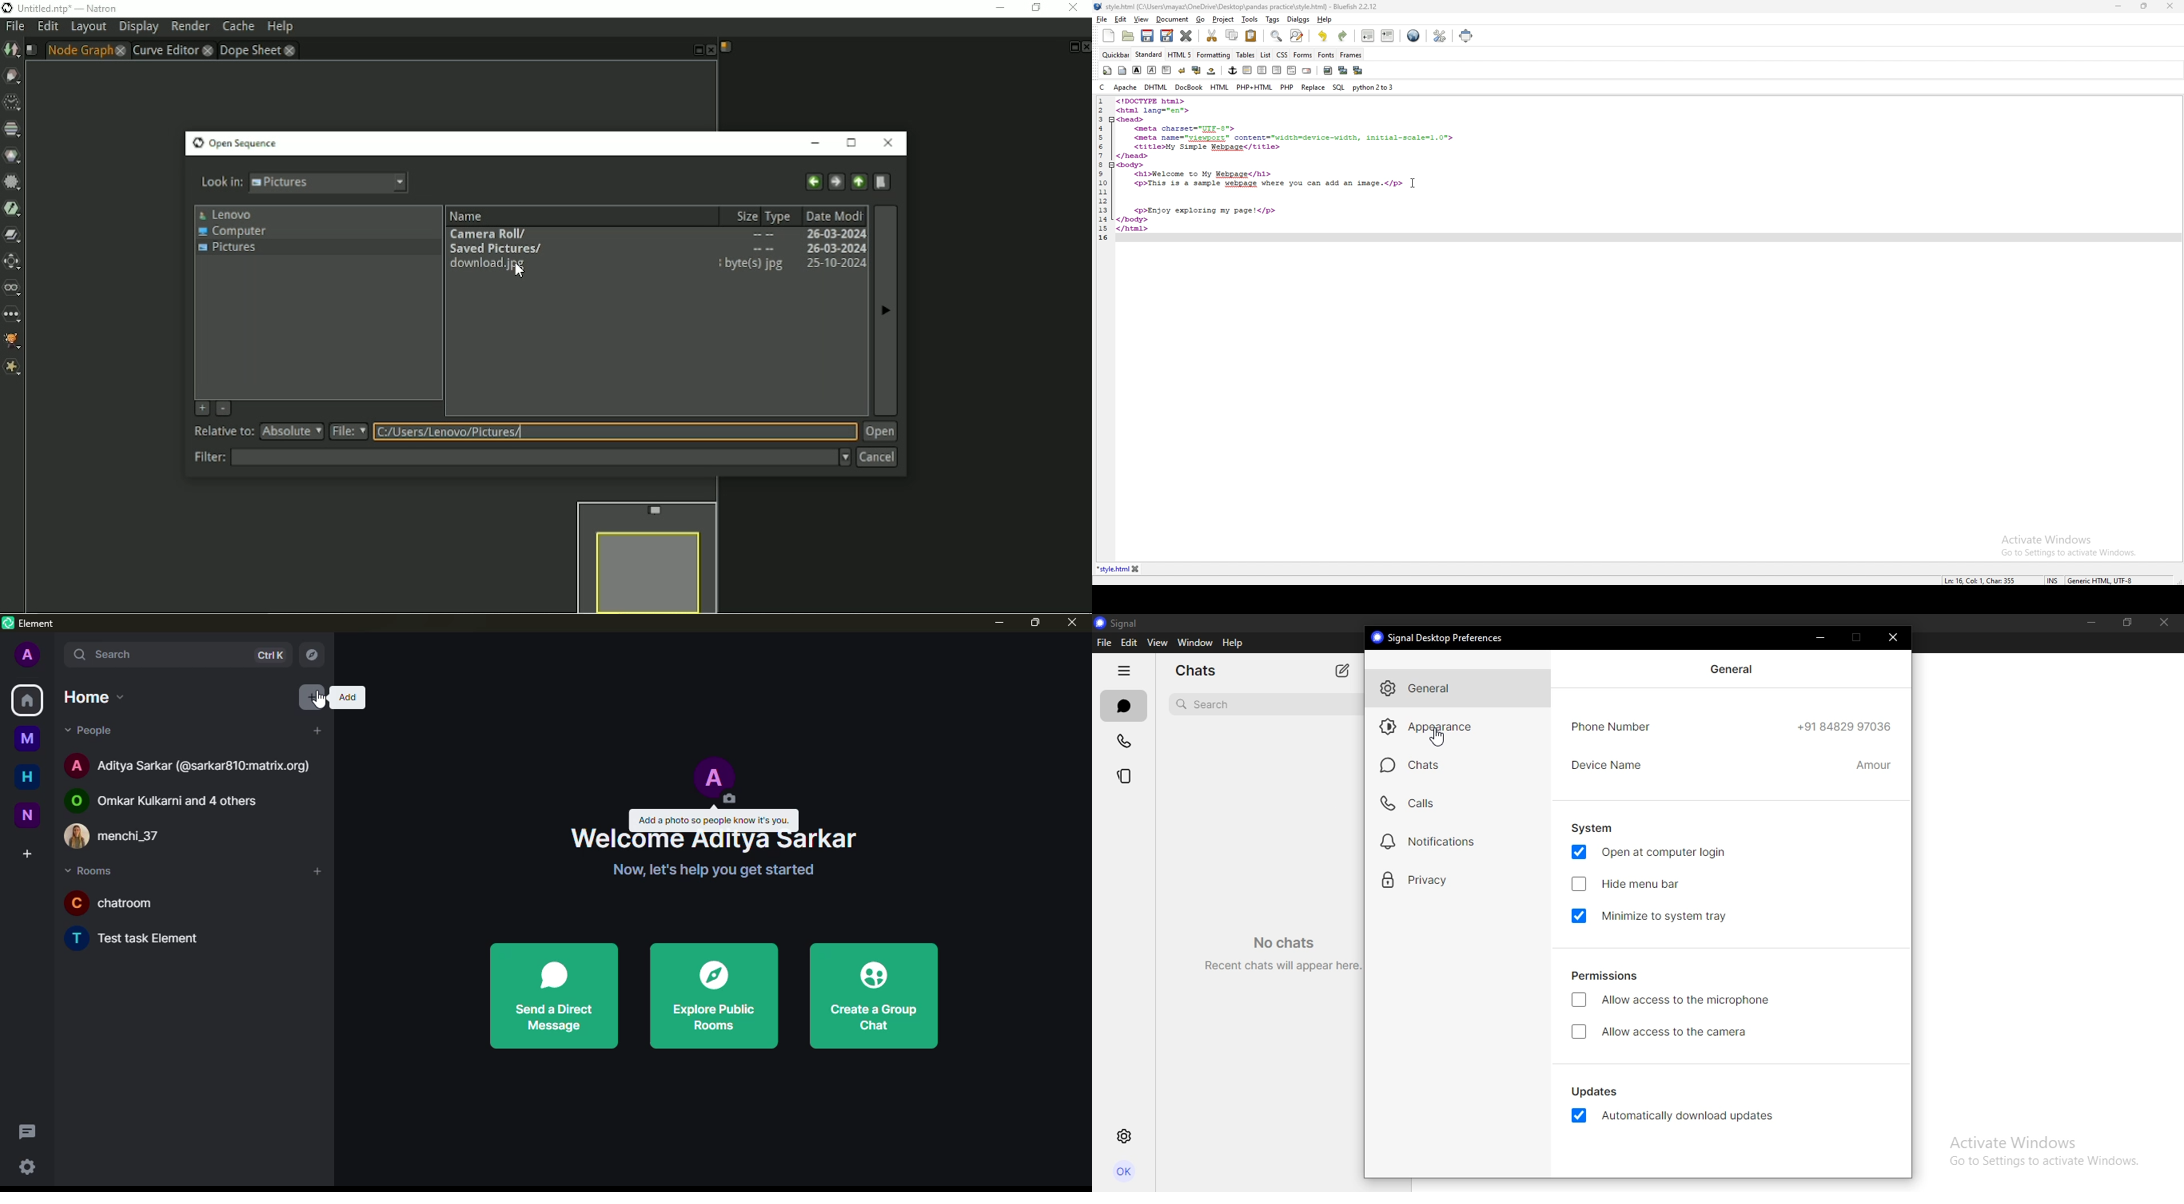 The image size is (2184, 1204). What do you see at coordinates (1129, 643) in the screenshot?
I see `edit` at bounding box center [1129, 643].